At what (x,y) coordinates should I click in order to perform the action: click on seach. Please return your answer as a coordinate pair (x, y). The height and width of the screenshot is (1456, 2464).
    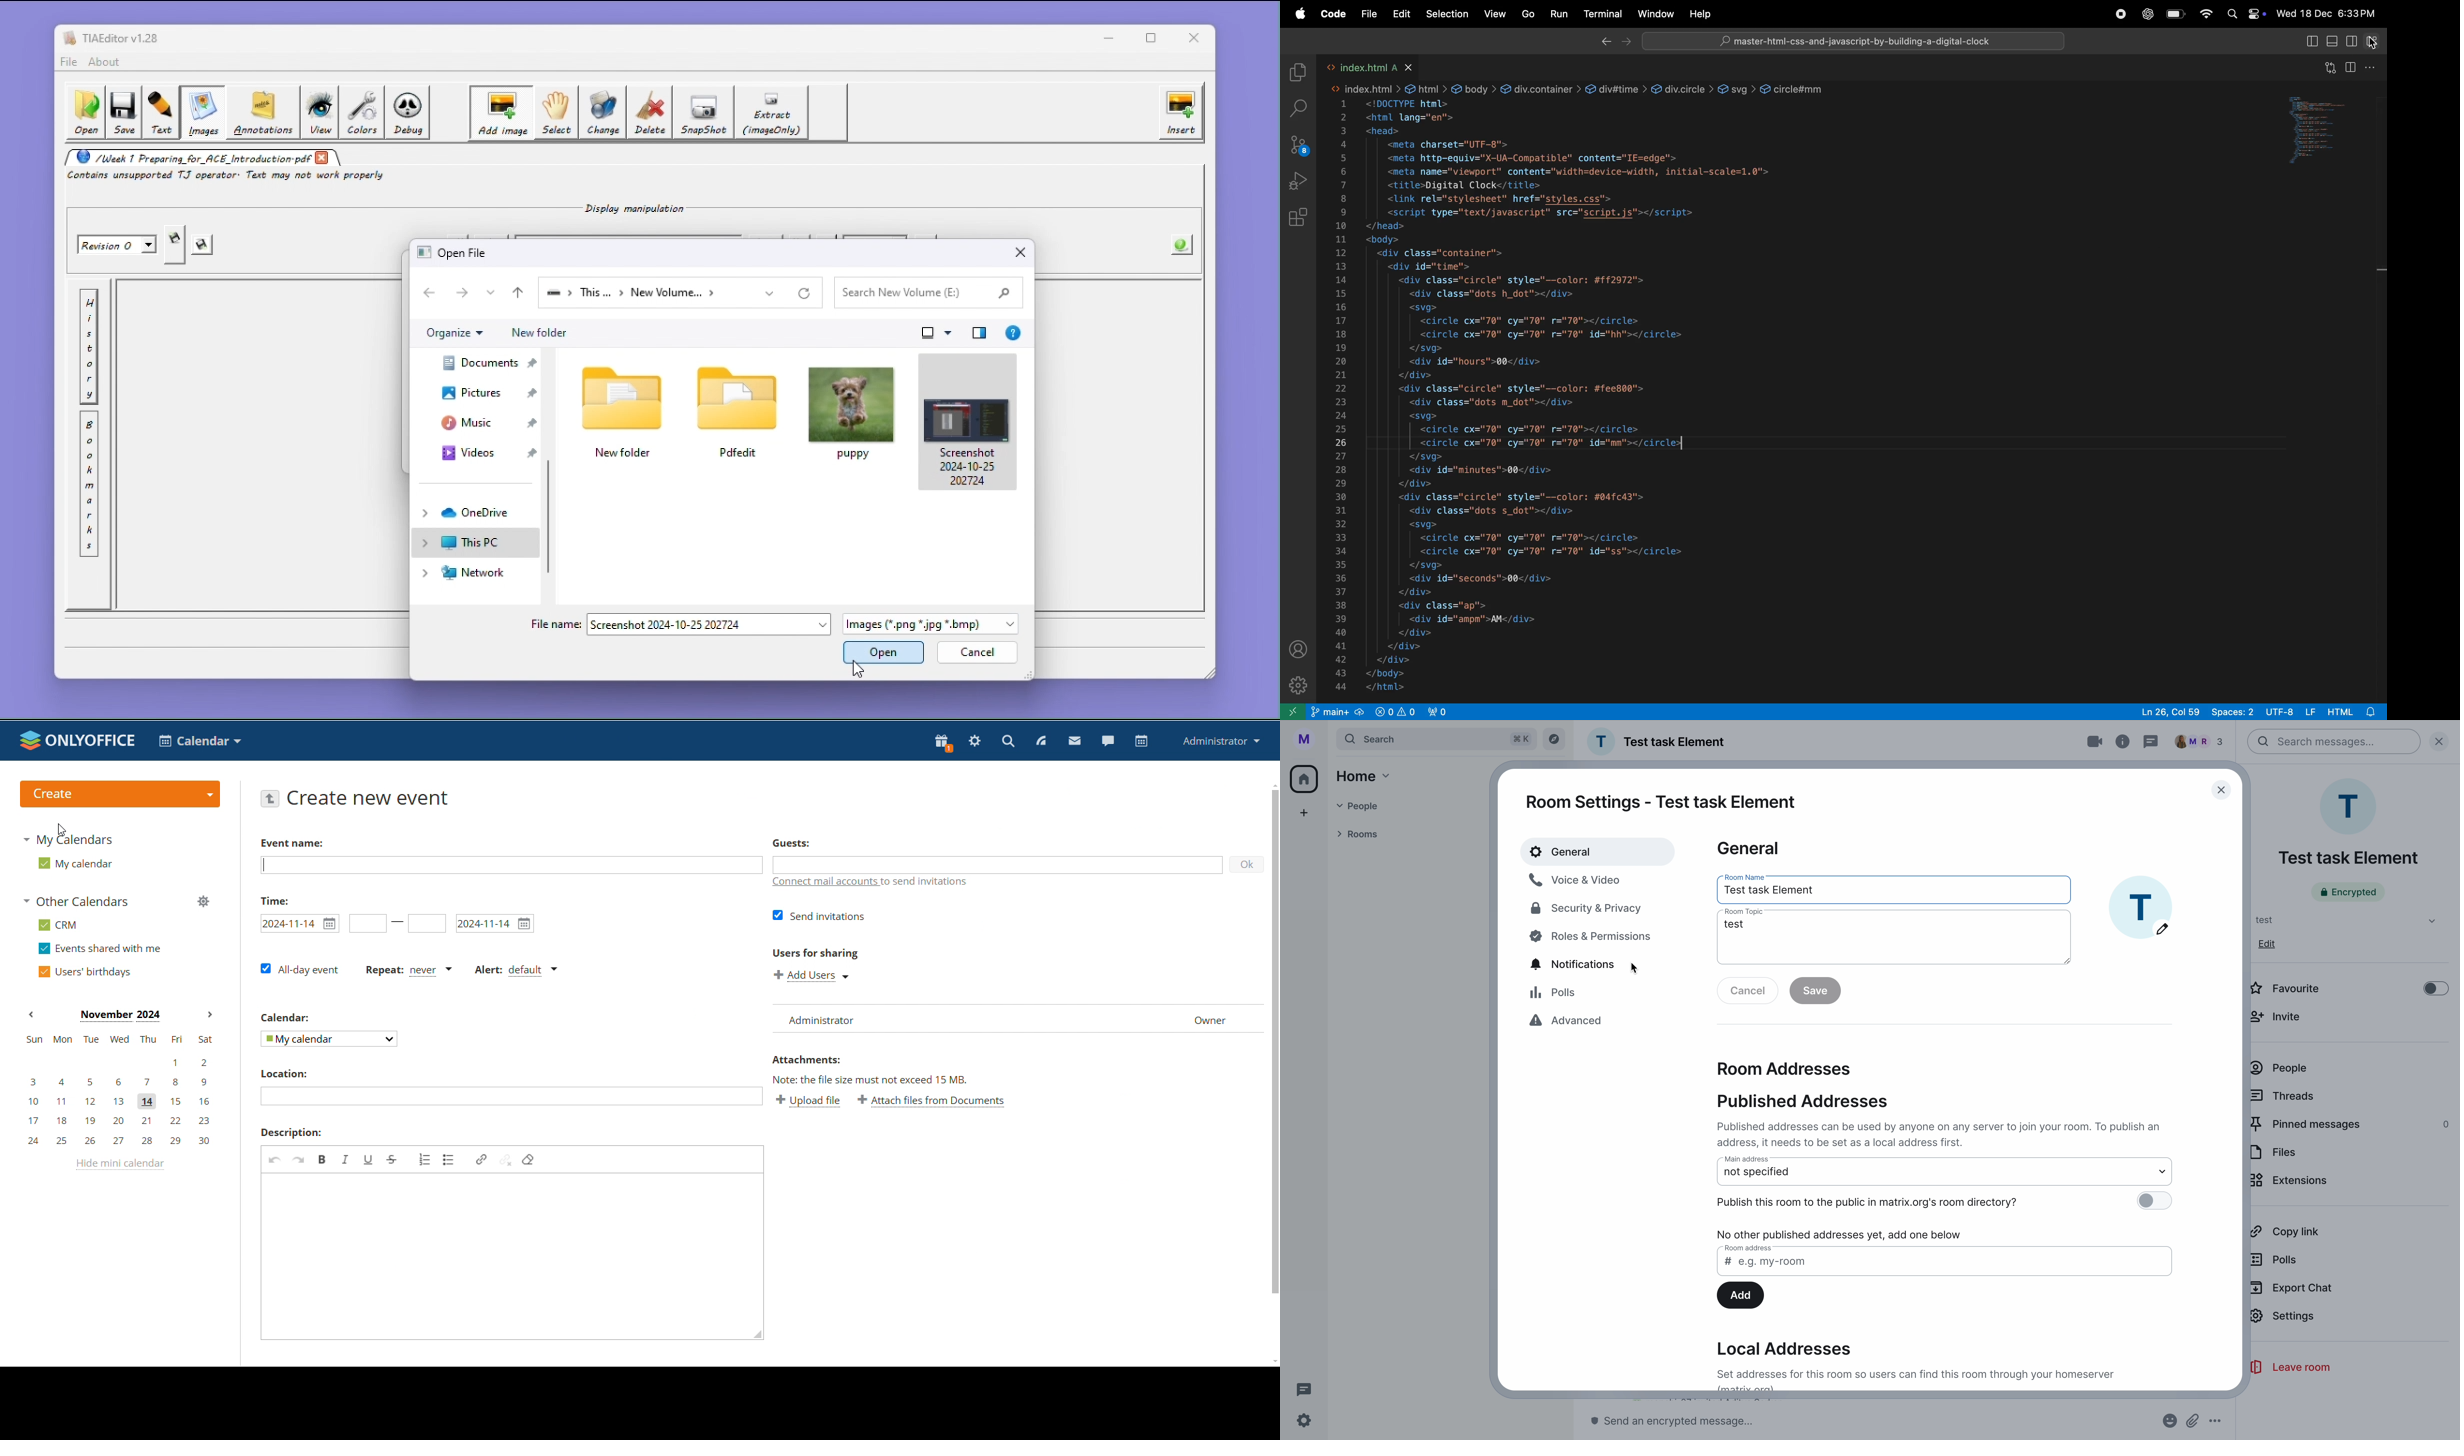
    Looking at the image, I should click on (1298, 108).